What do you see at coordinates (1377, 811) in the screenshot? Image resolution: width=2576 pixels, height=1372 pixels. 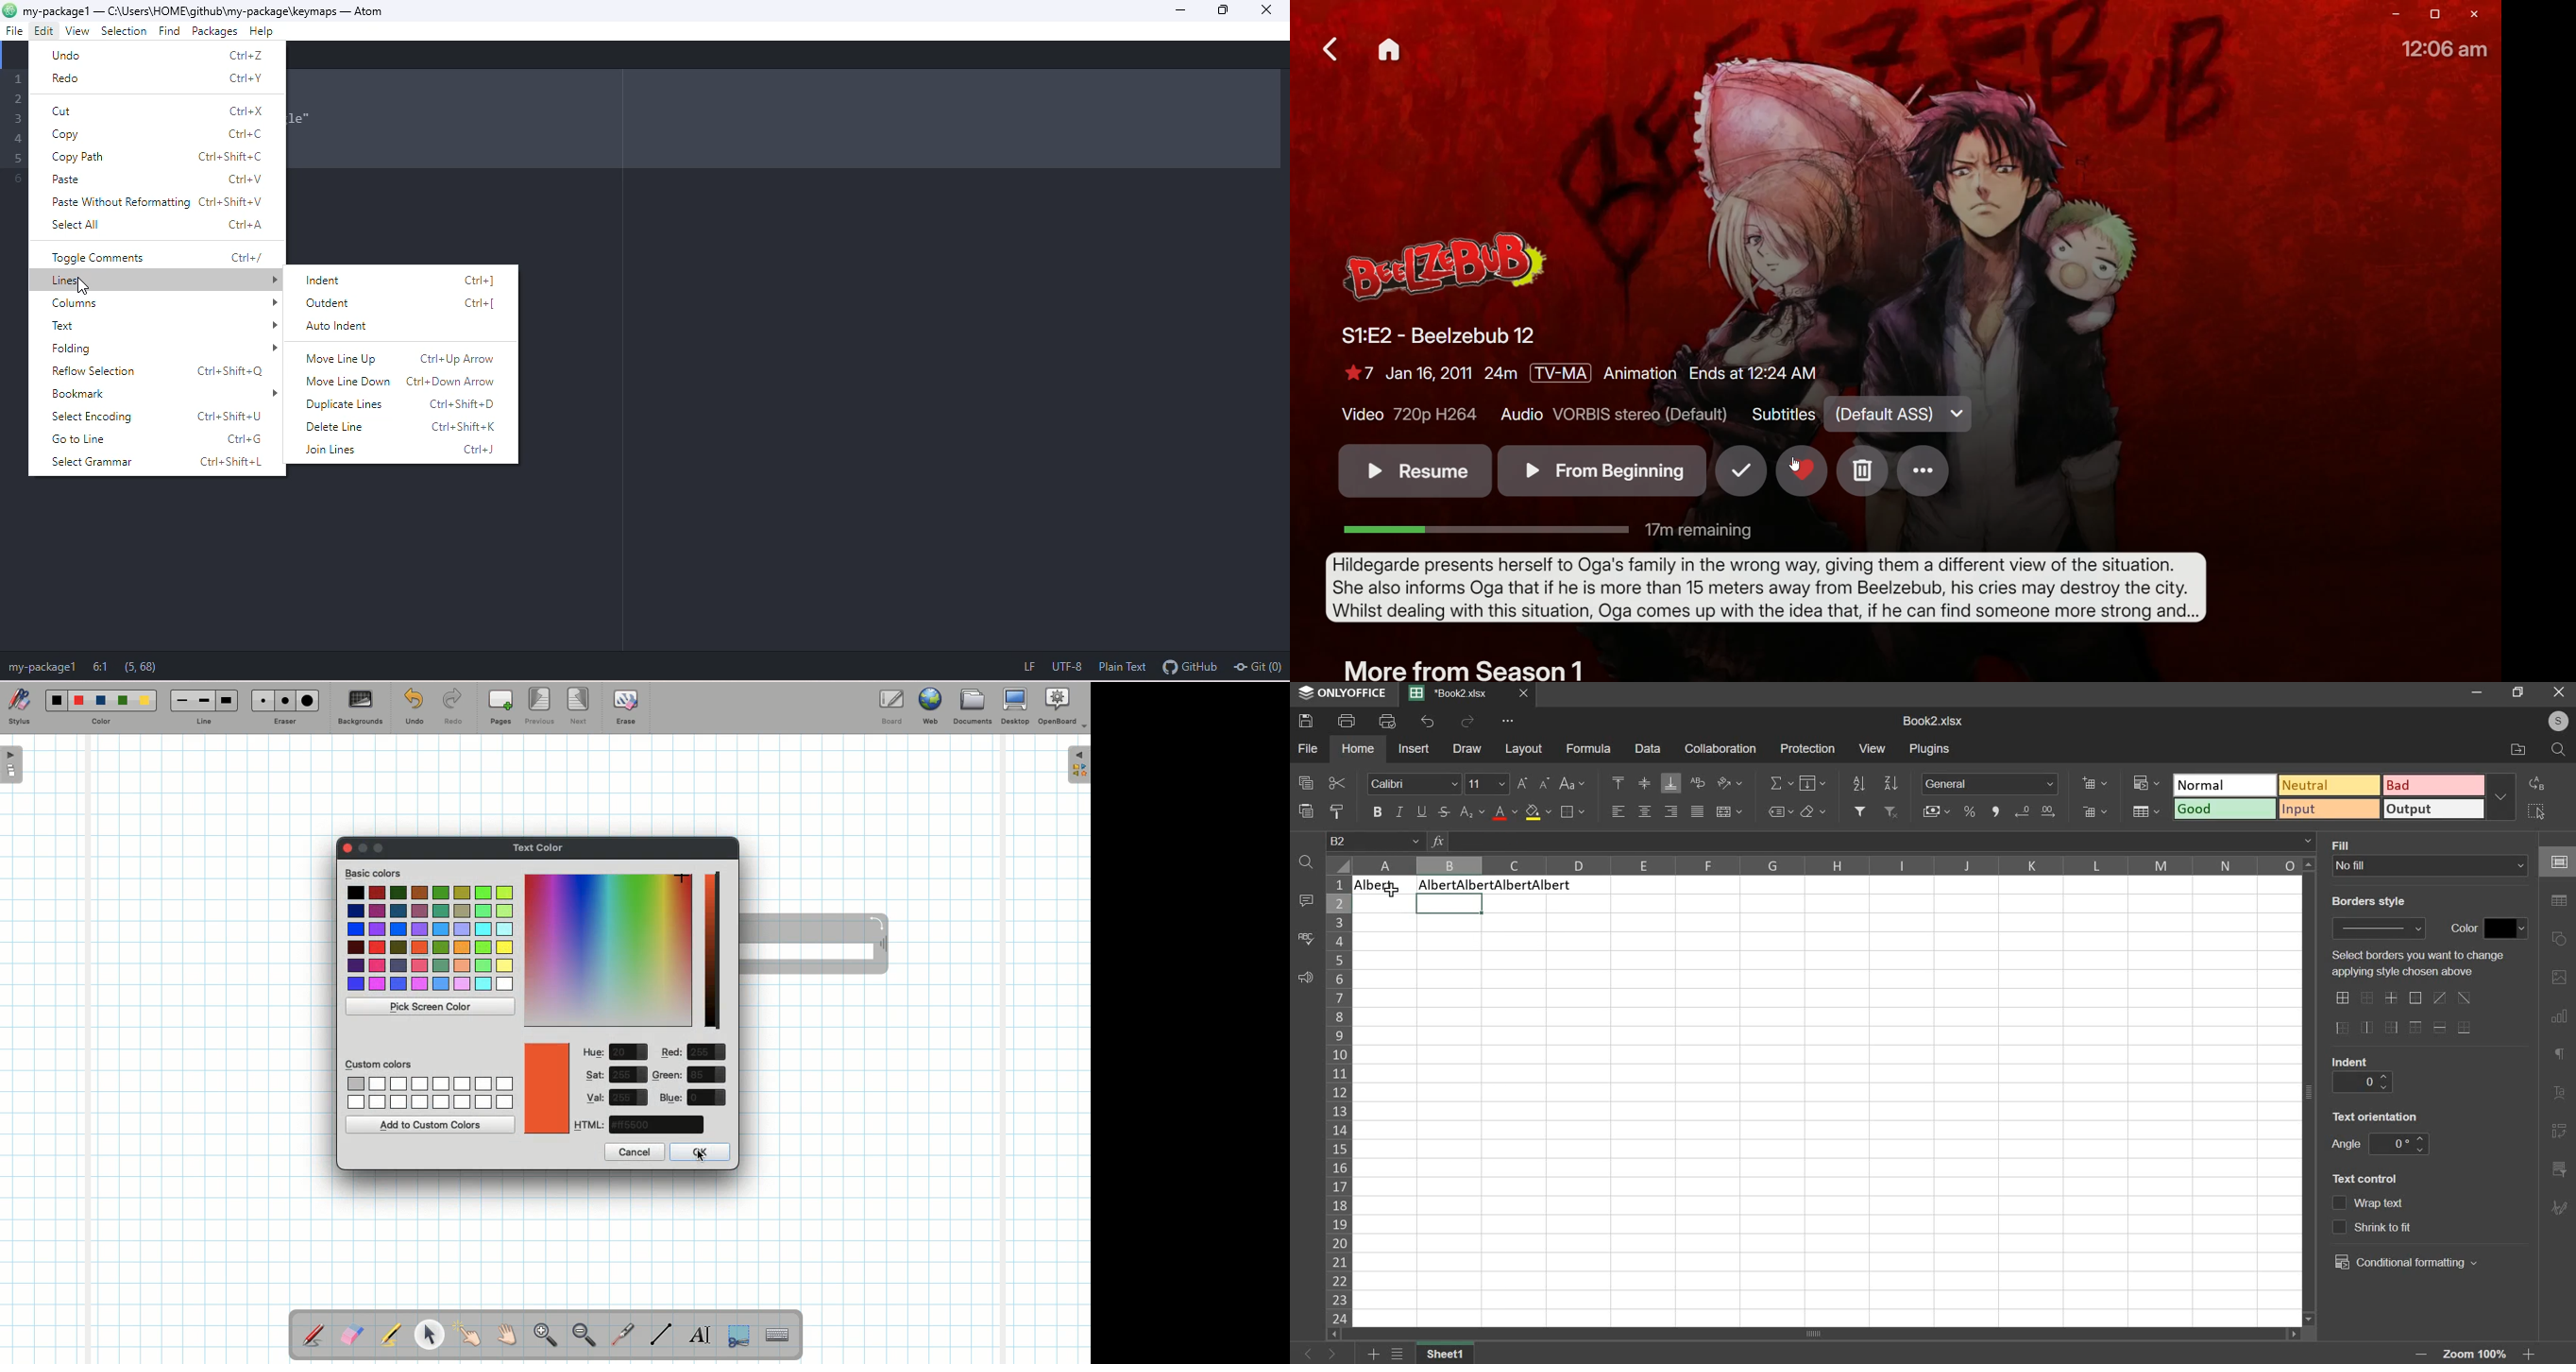 I see `bold` at bounding box center [1377, 811].